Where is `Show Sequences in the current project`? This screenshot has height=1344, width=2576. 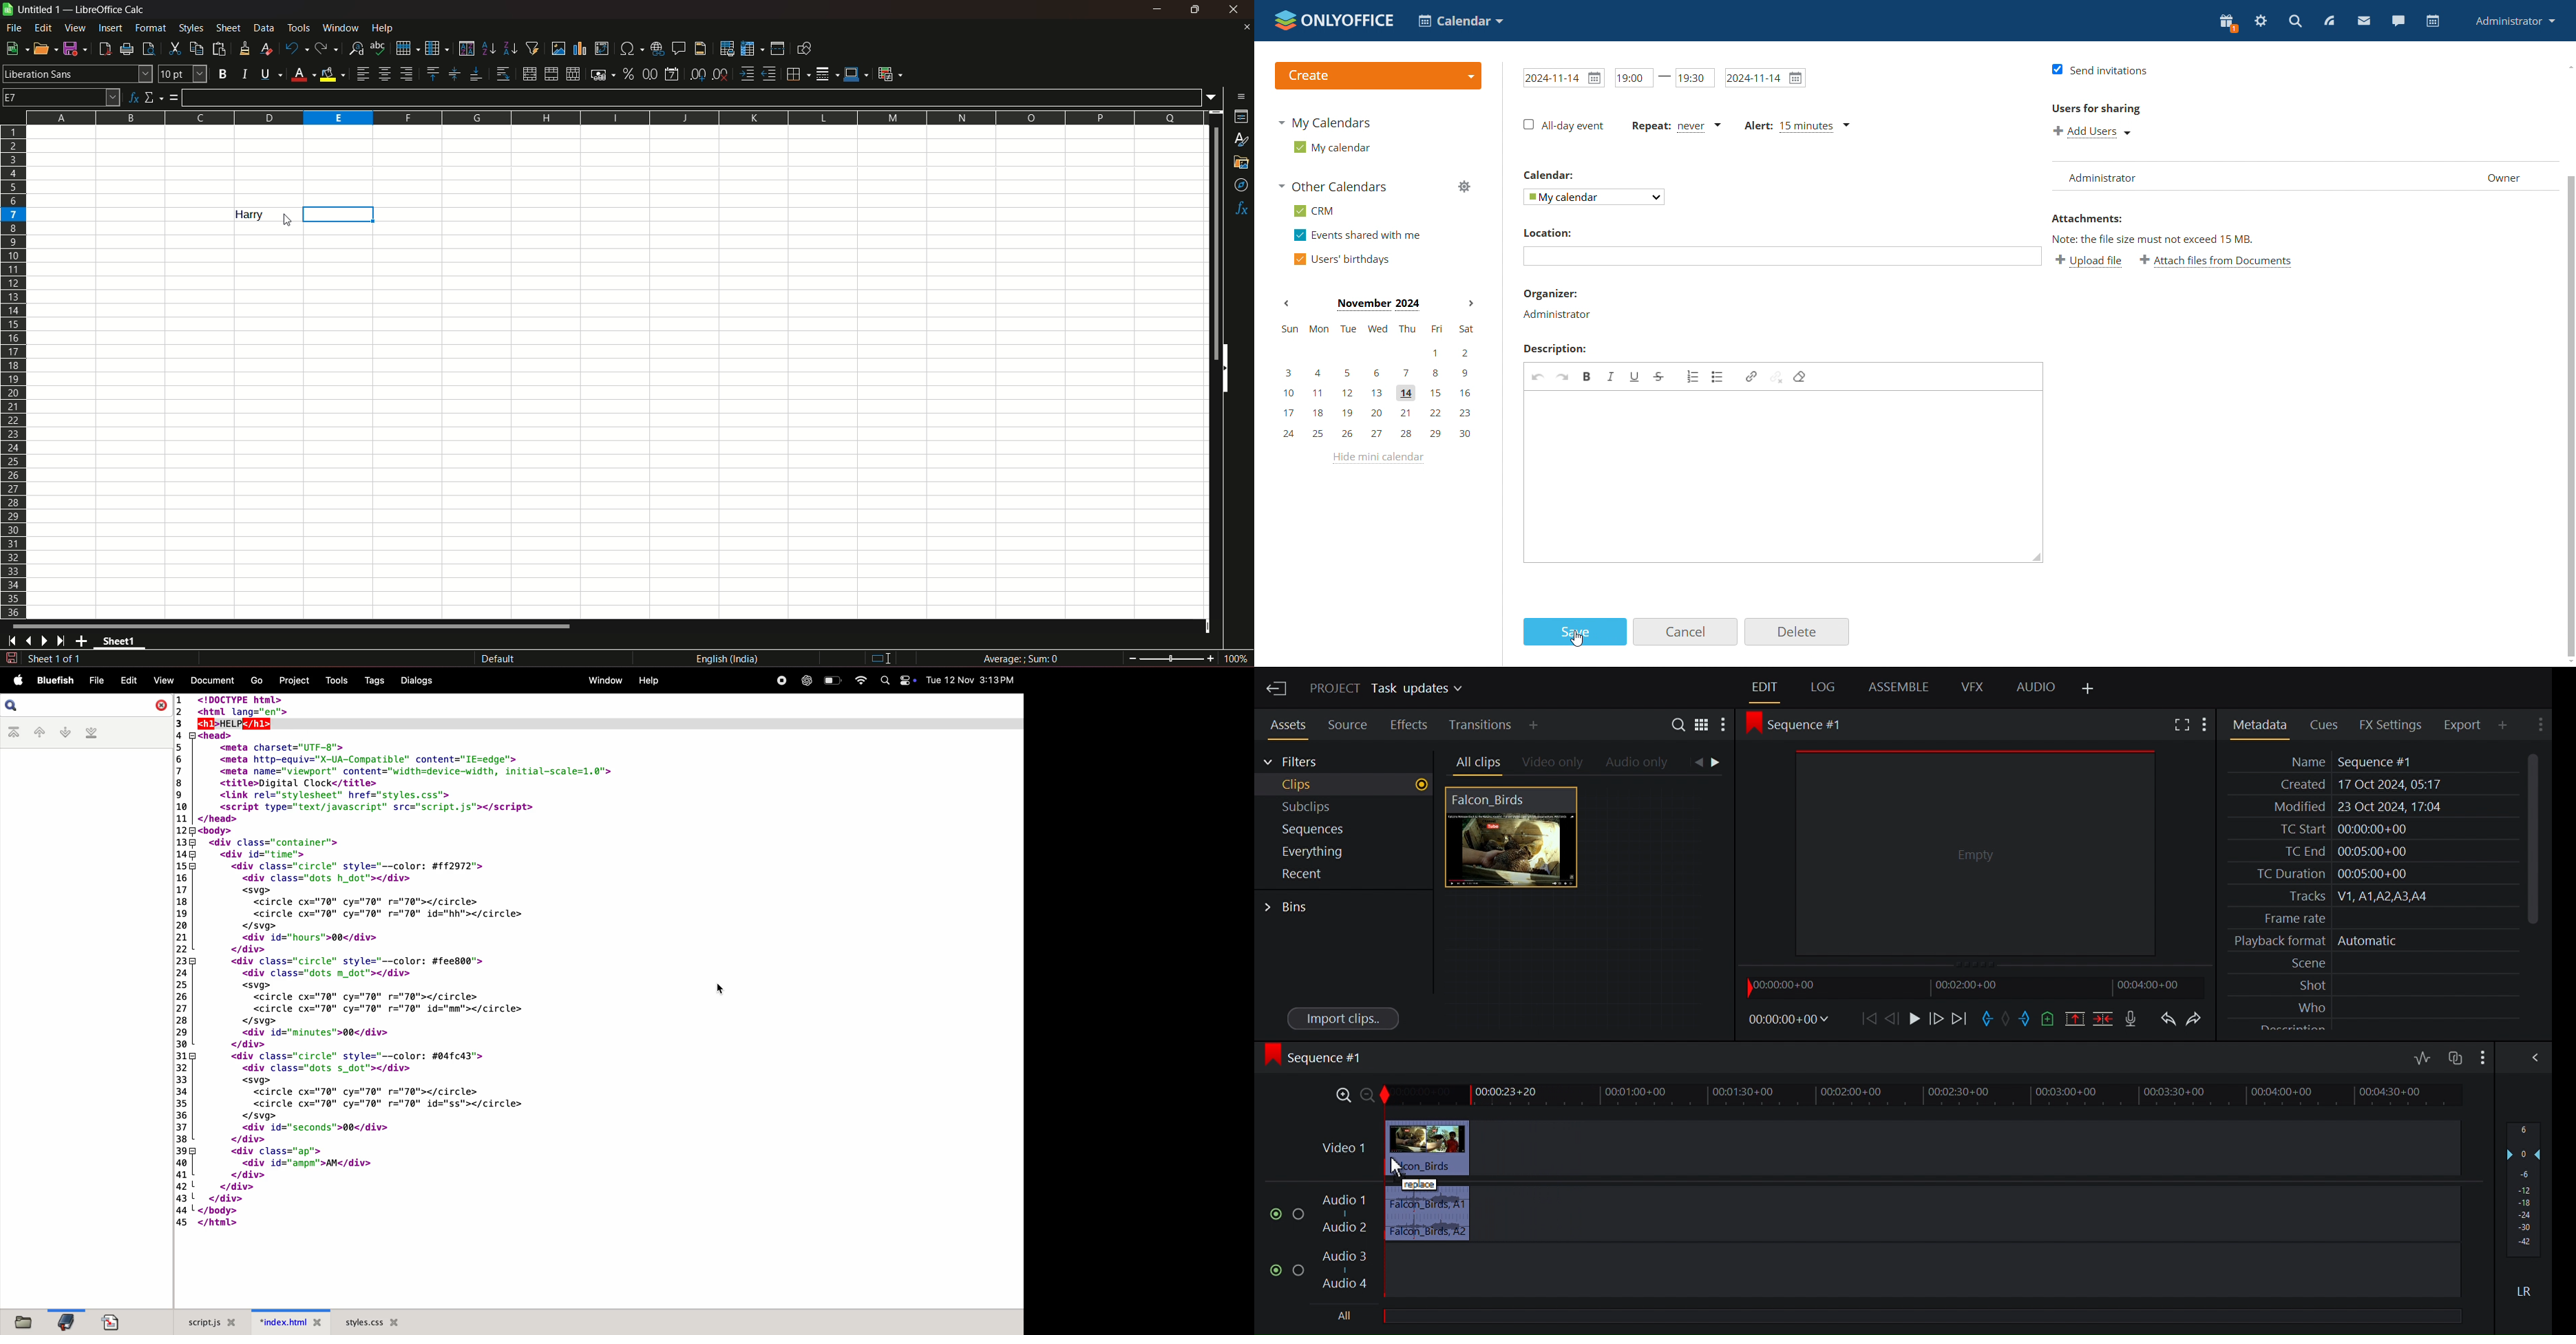 Show Sequences in the current project is located at coordinates (1344, 830).